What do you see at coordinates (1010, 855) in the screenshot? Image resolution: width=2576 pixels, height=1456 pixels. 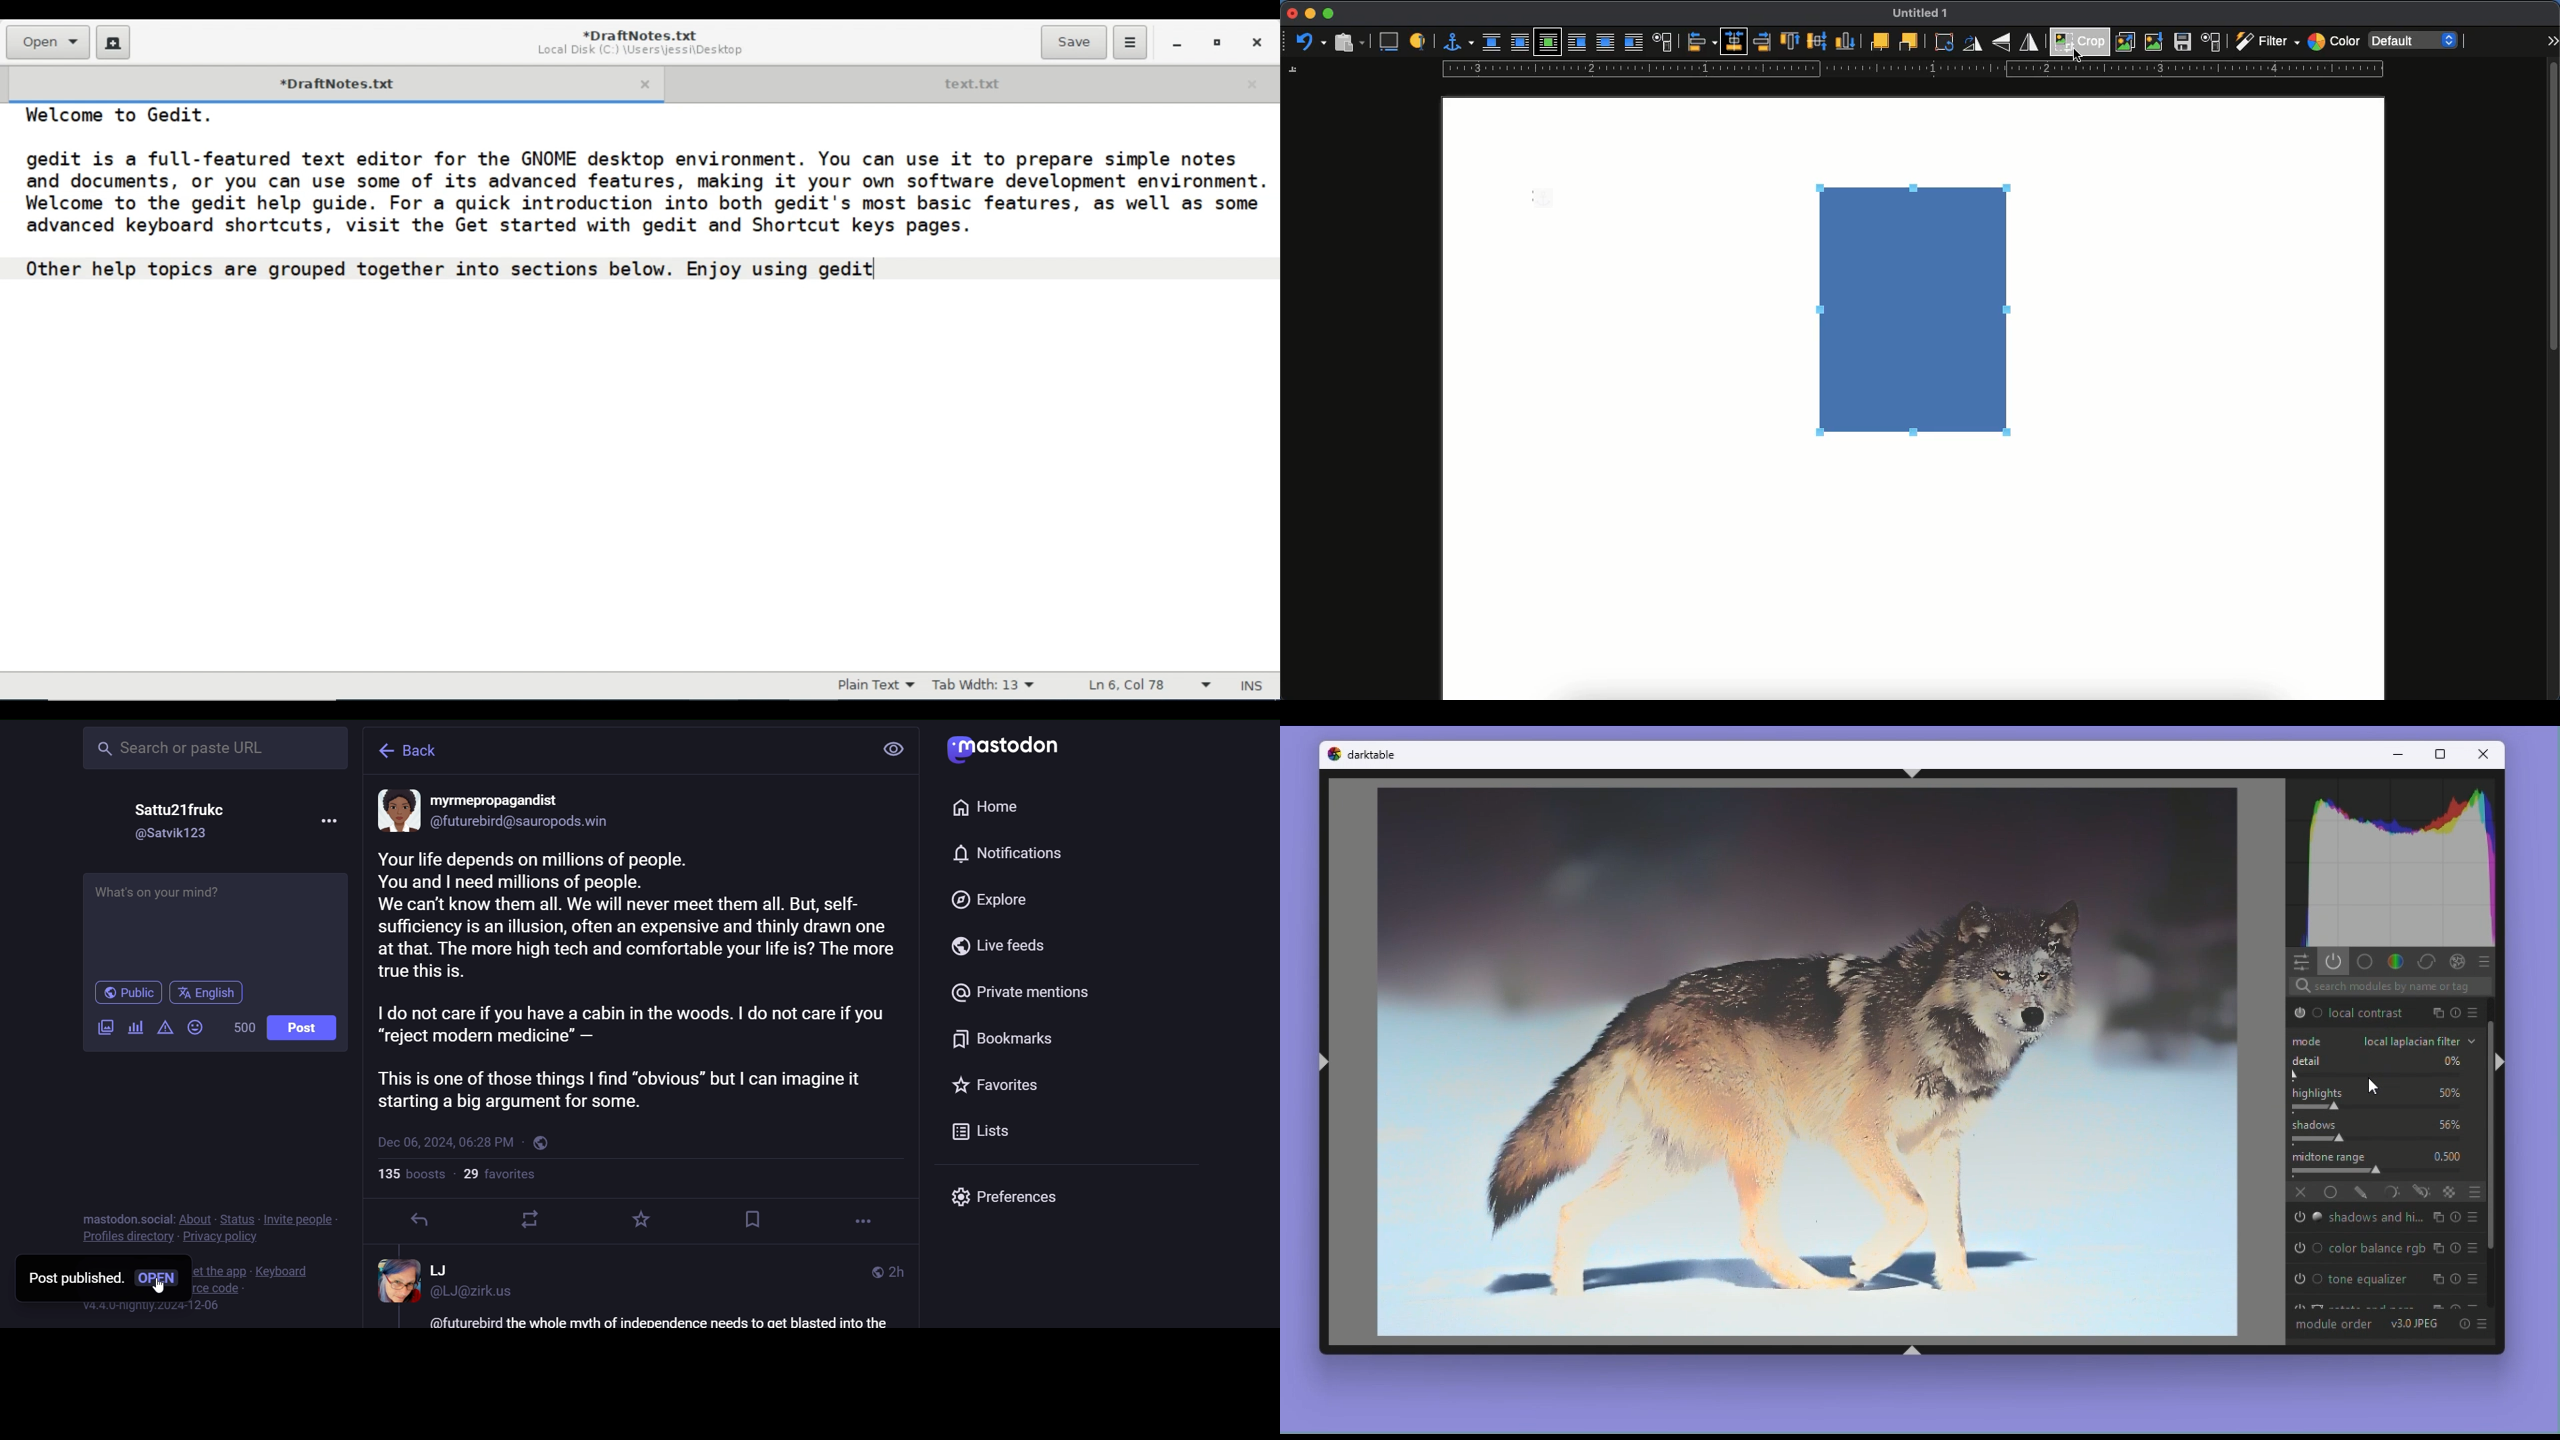 I see `notification` at bounding box center [1010, 855].